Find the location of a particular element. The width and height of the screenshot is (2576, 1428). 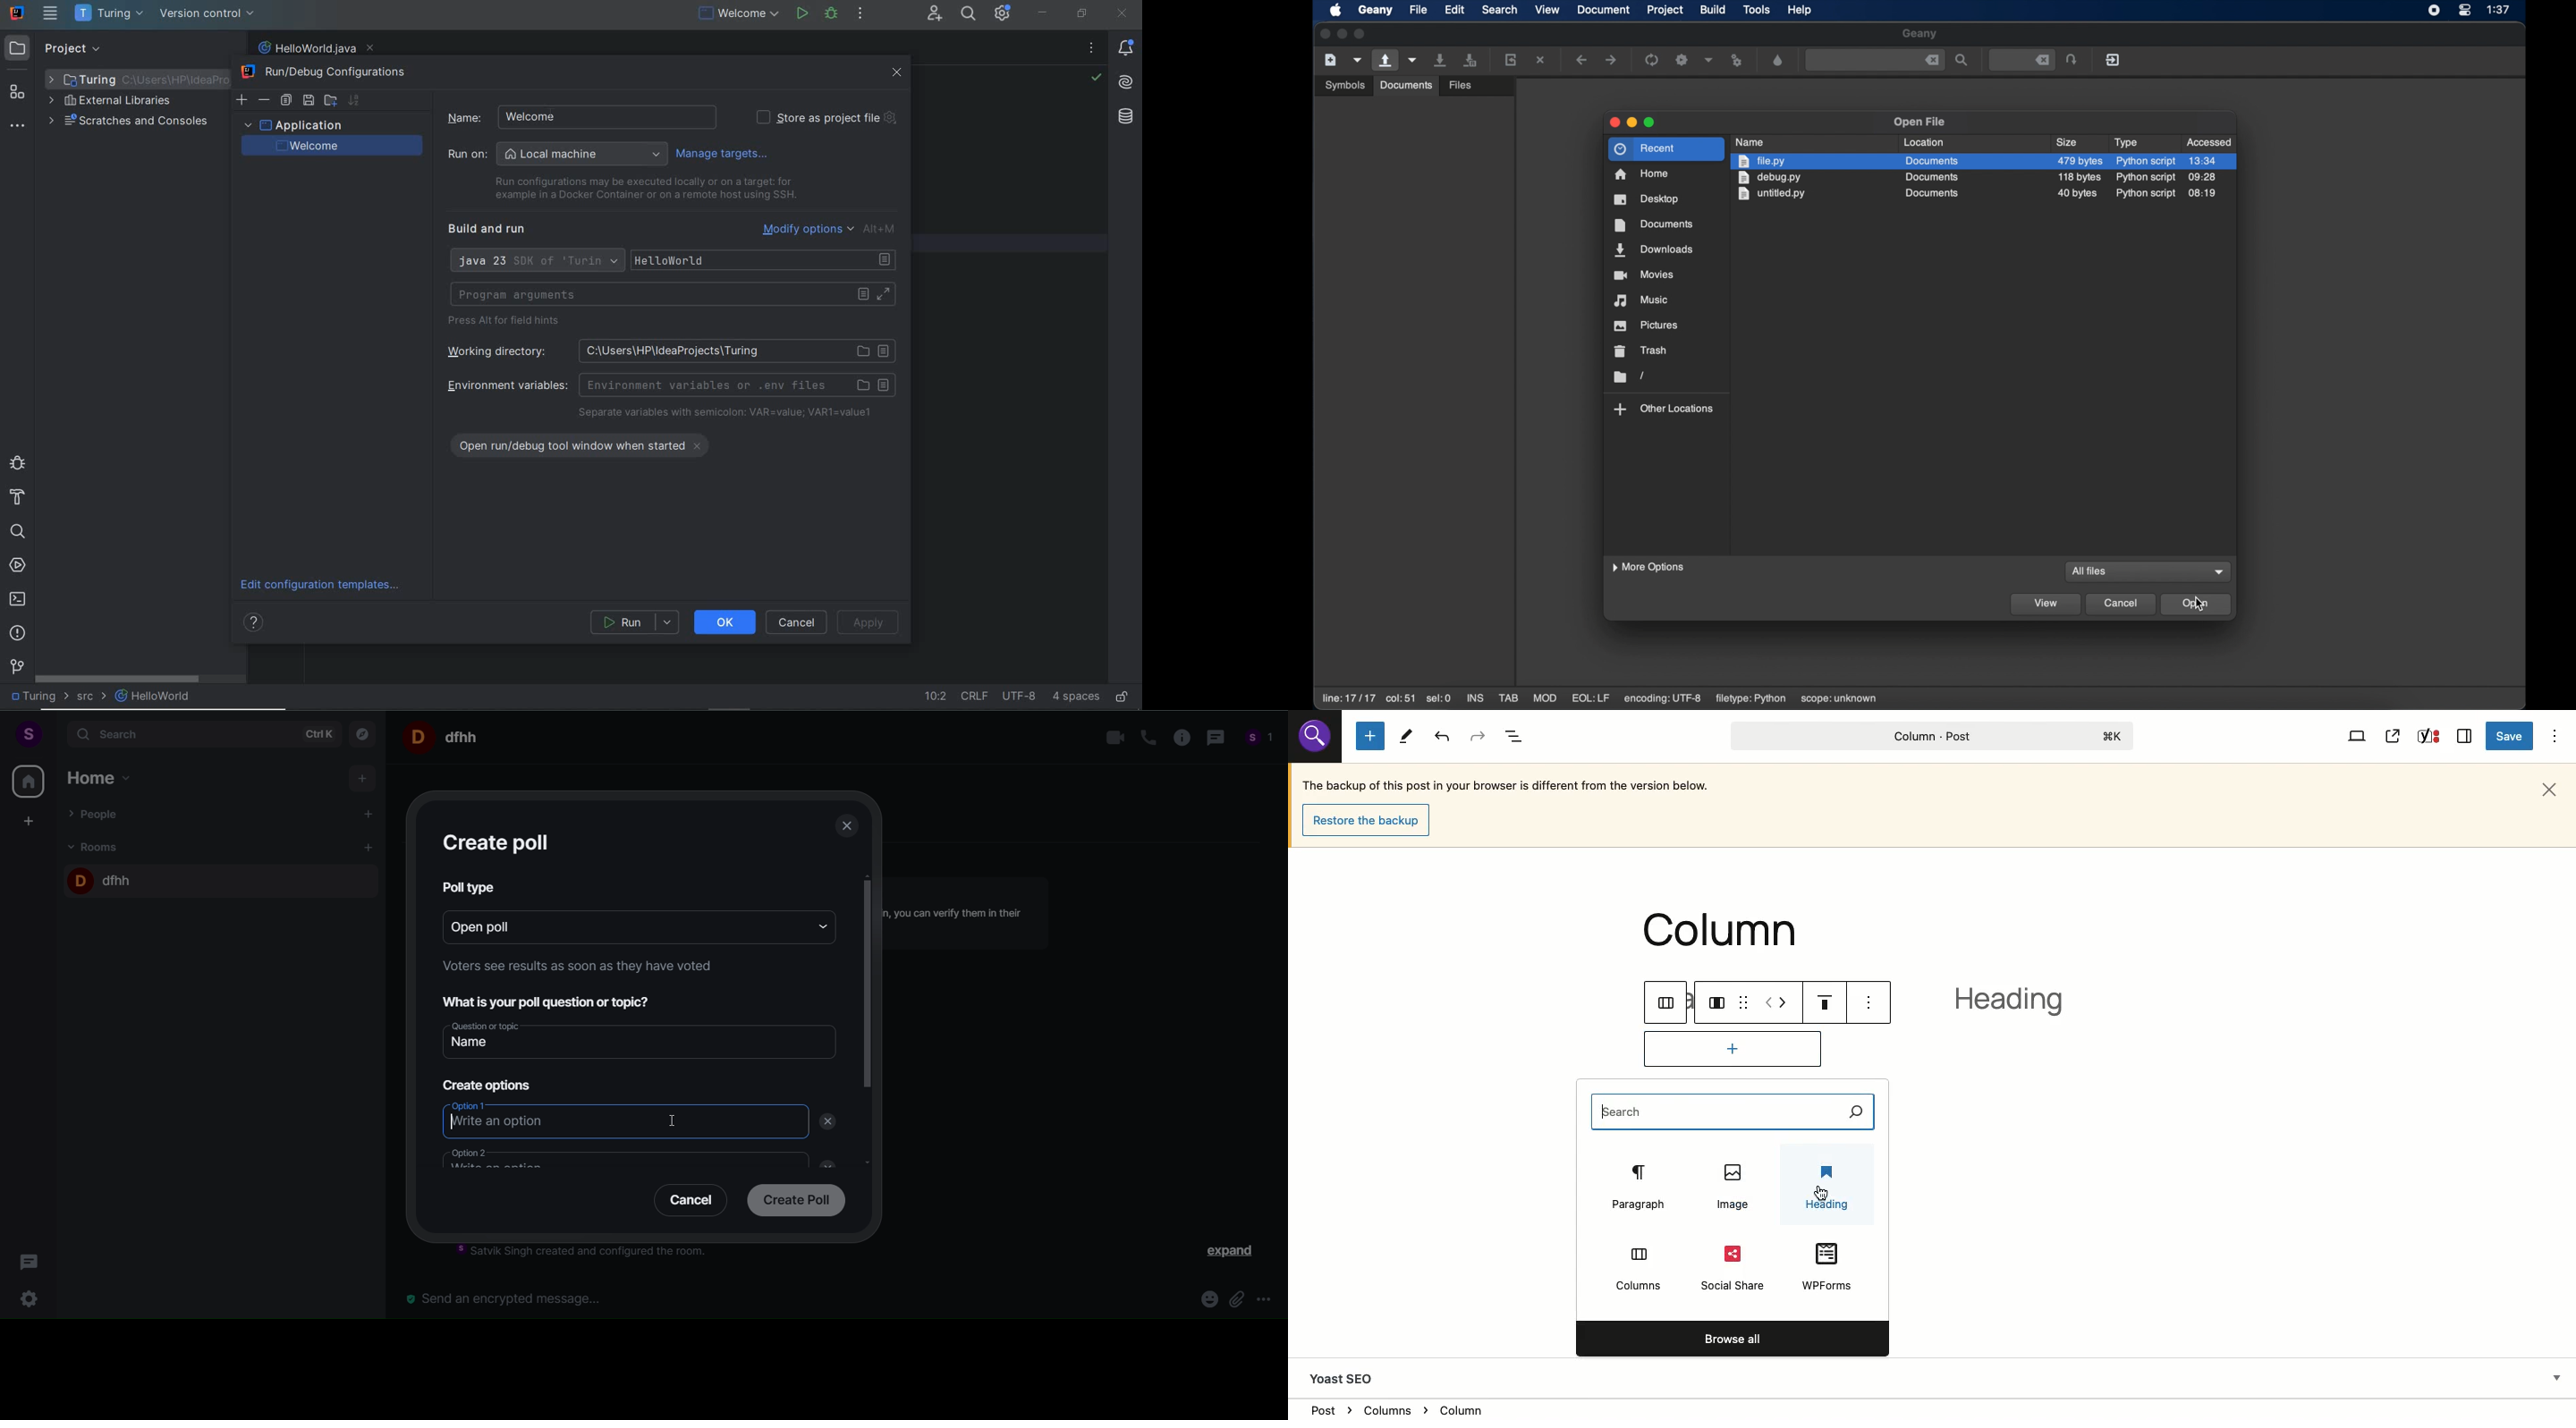

cursor is located at coordinates (1821, 1198).